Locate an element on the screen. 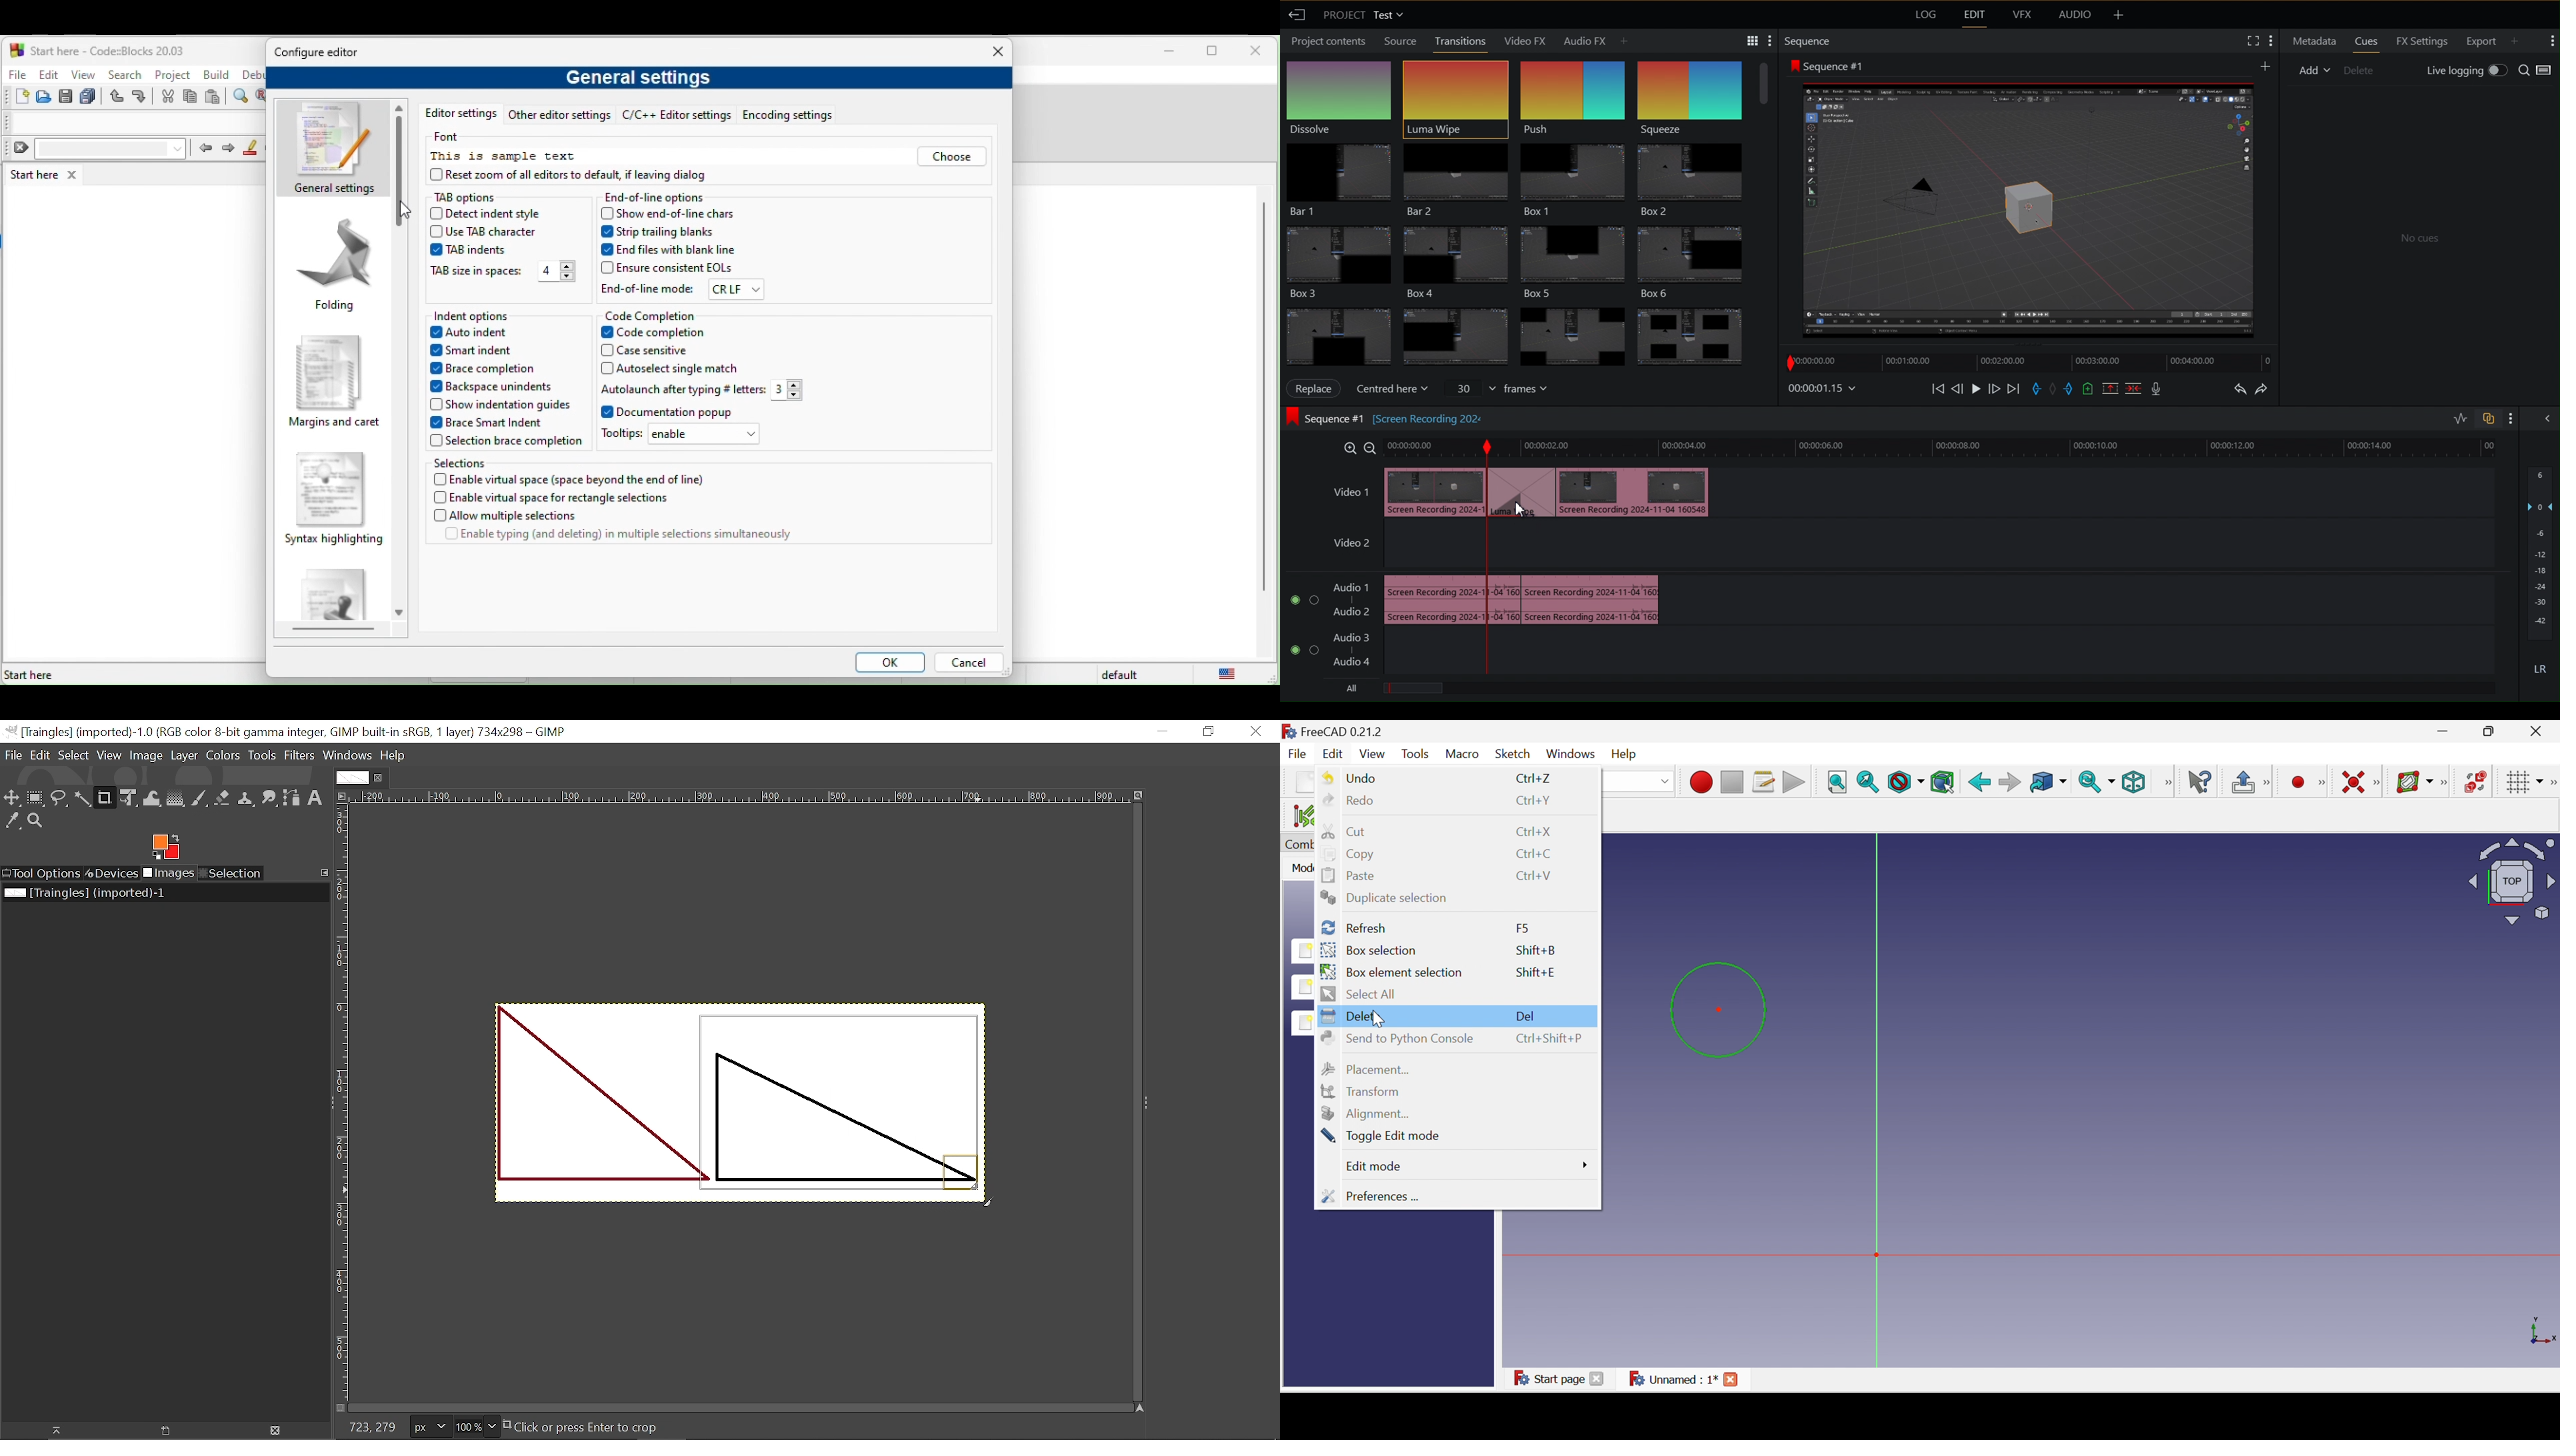  Unnamed : 1* is located at coordinates (1684, 1379).